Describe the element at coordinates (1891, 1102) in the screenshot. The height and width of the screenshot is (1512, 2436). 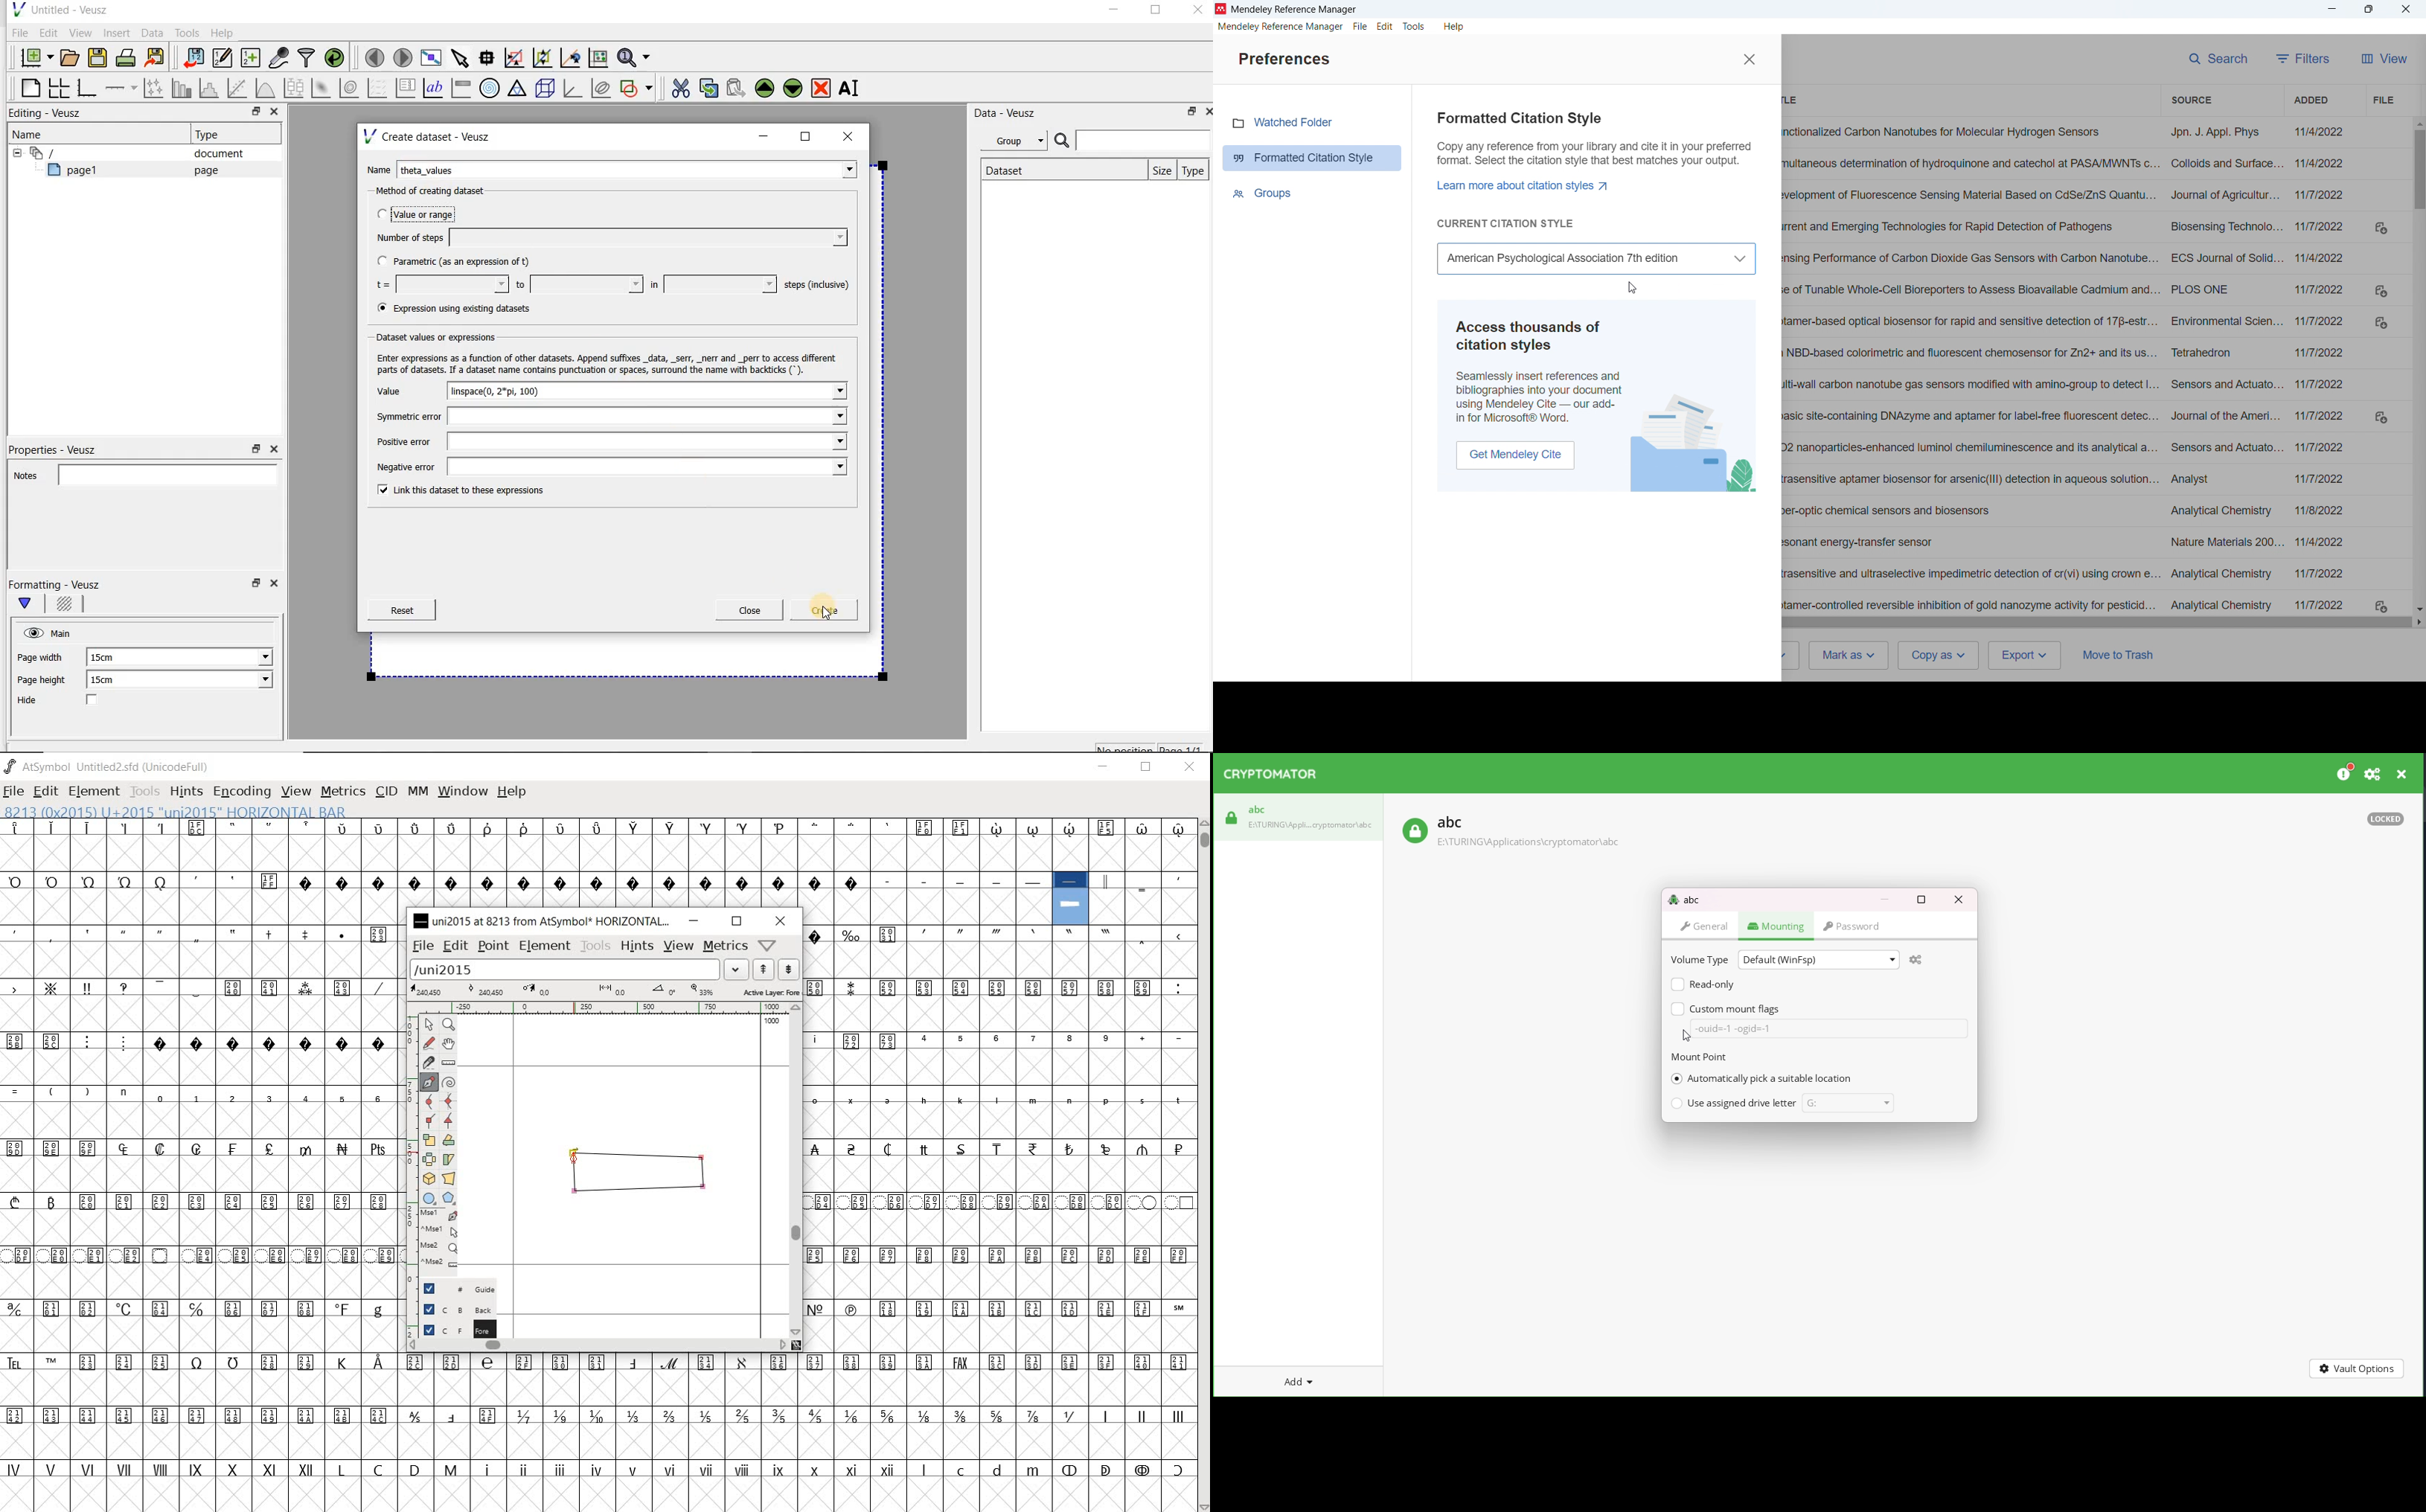
I see `drive dropdown` at that location.